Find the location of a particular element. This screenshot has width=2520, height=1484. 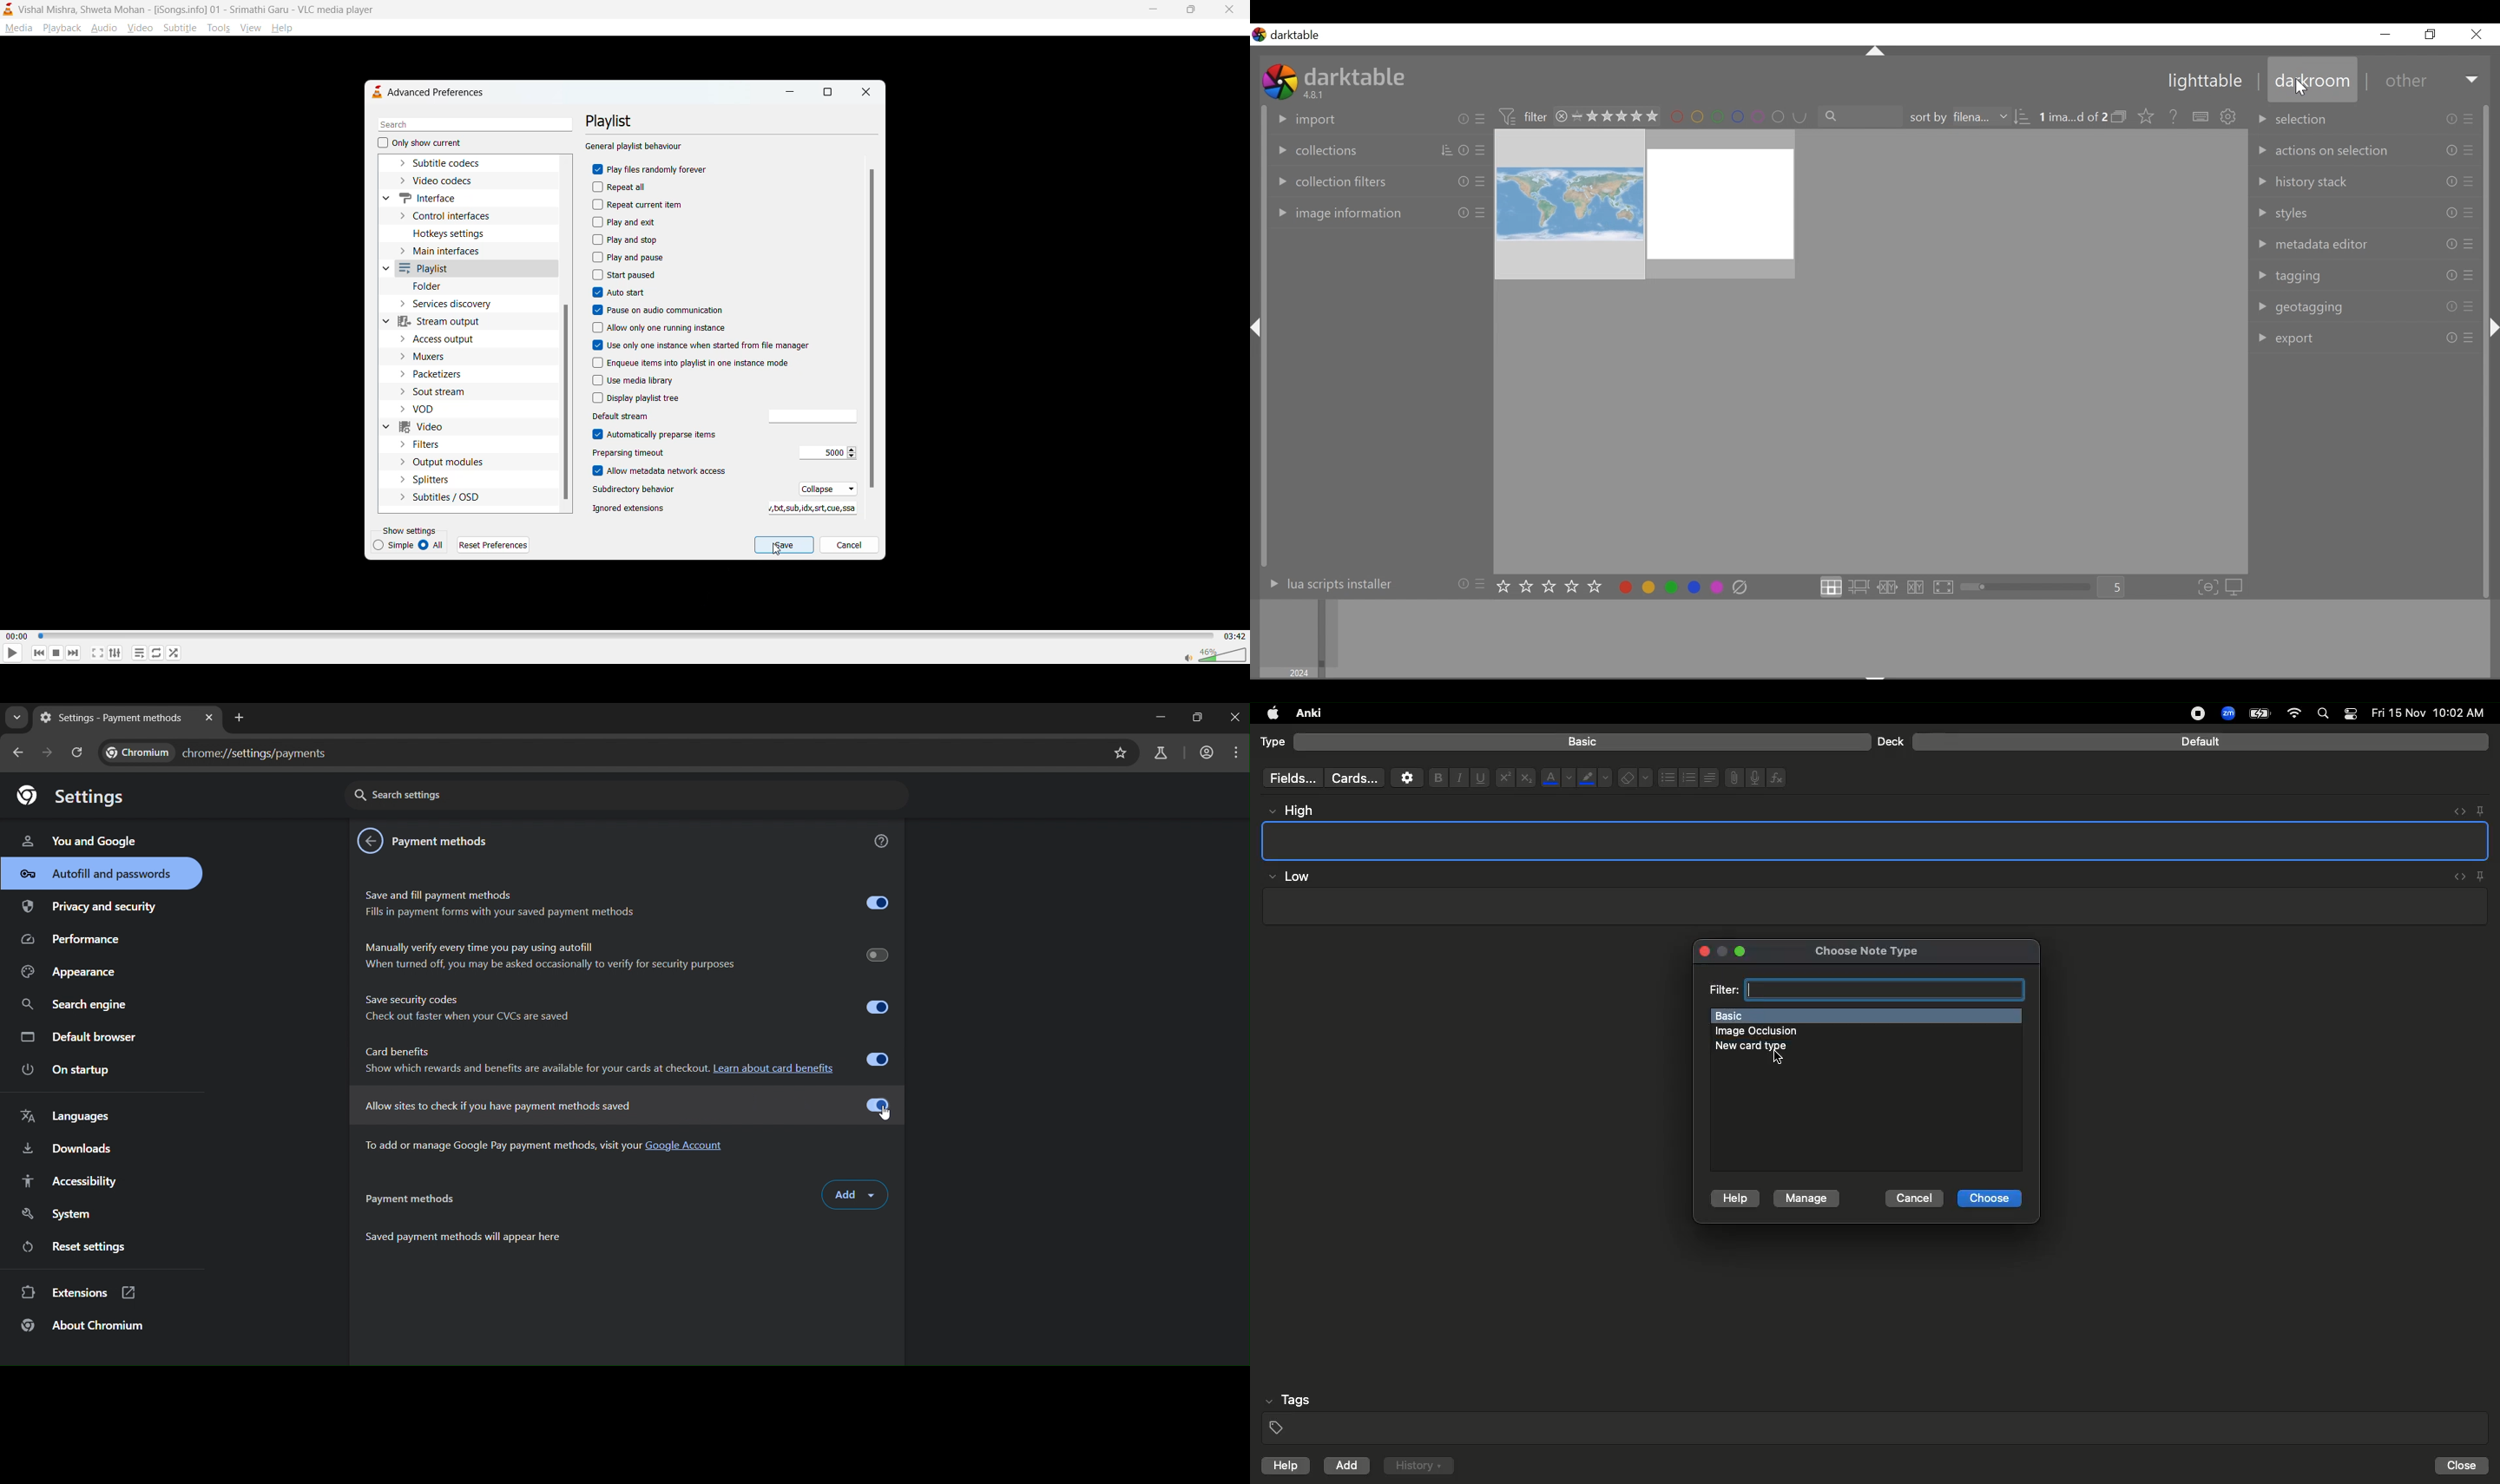

filter is located at coordinates (1865, 988).